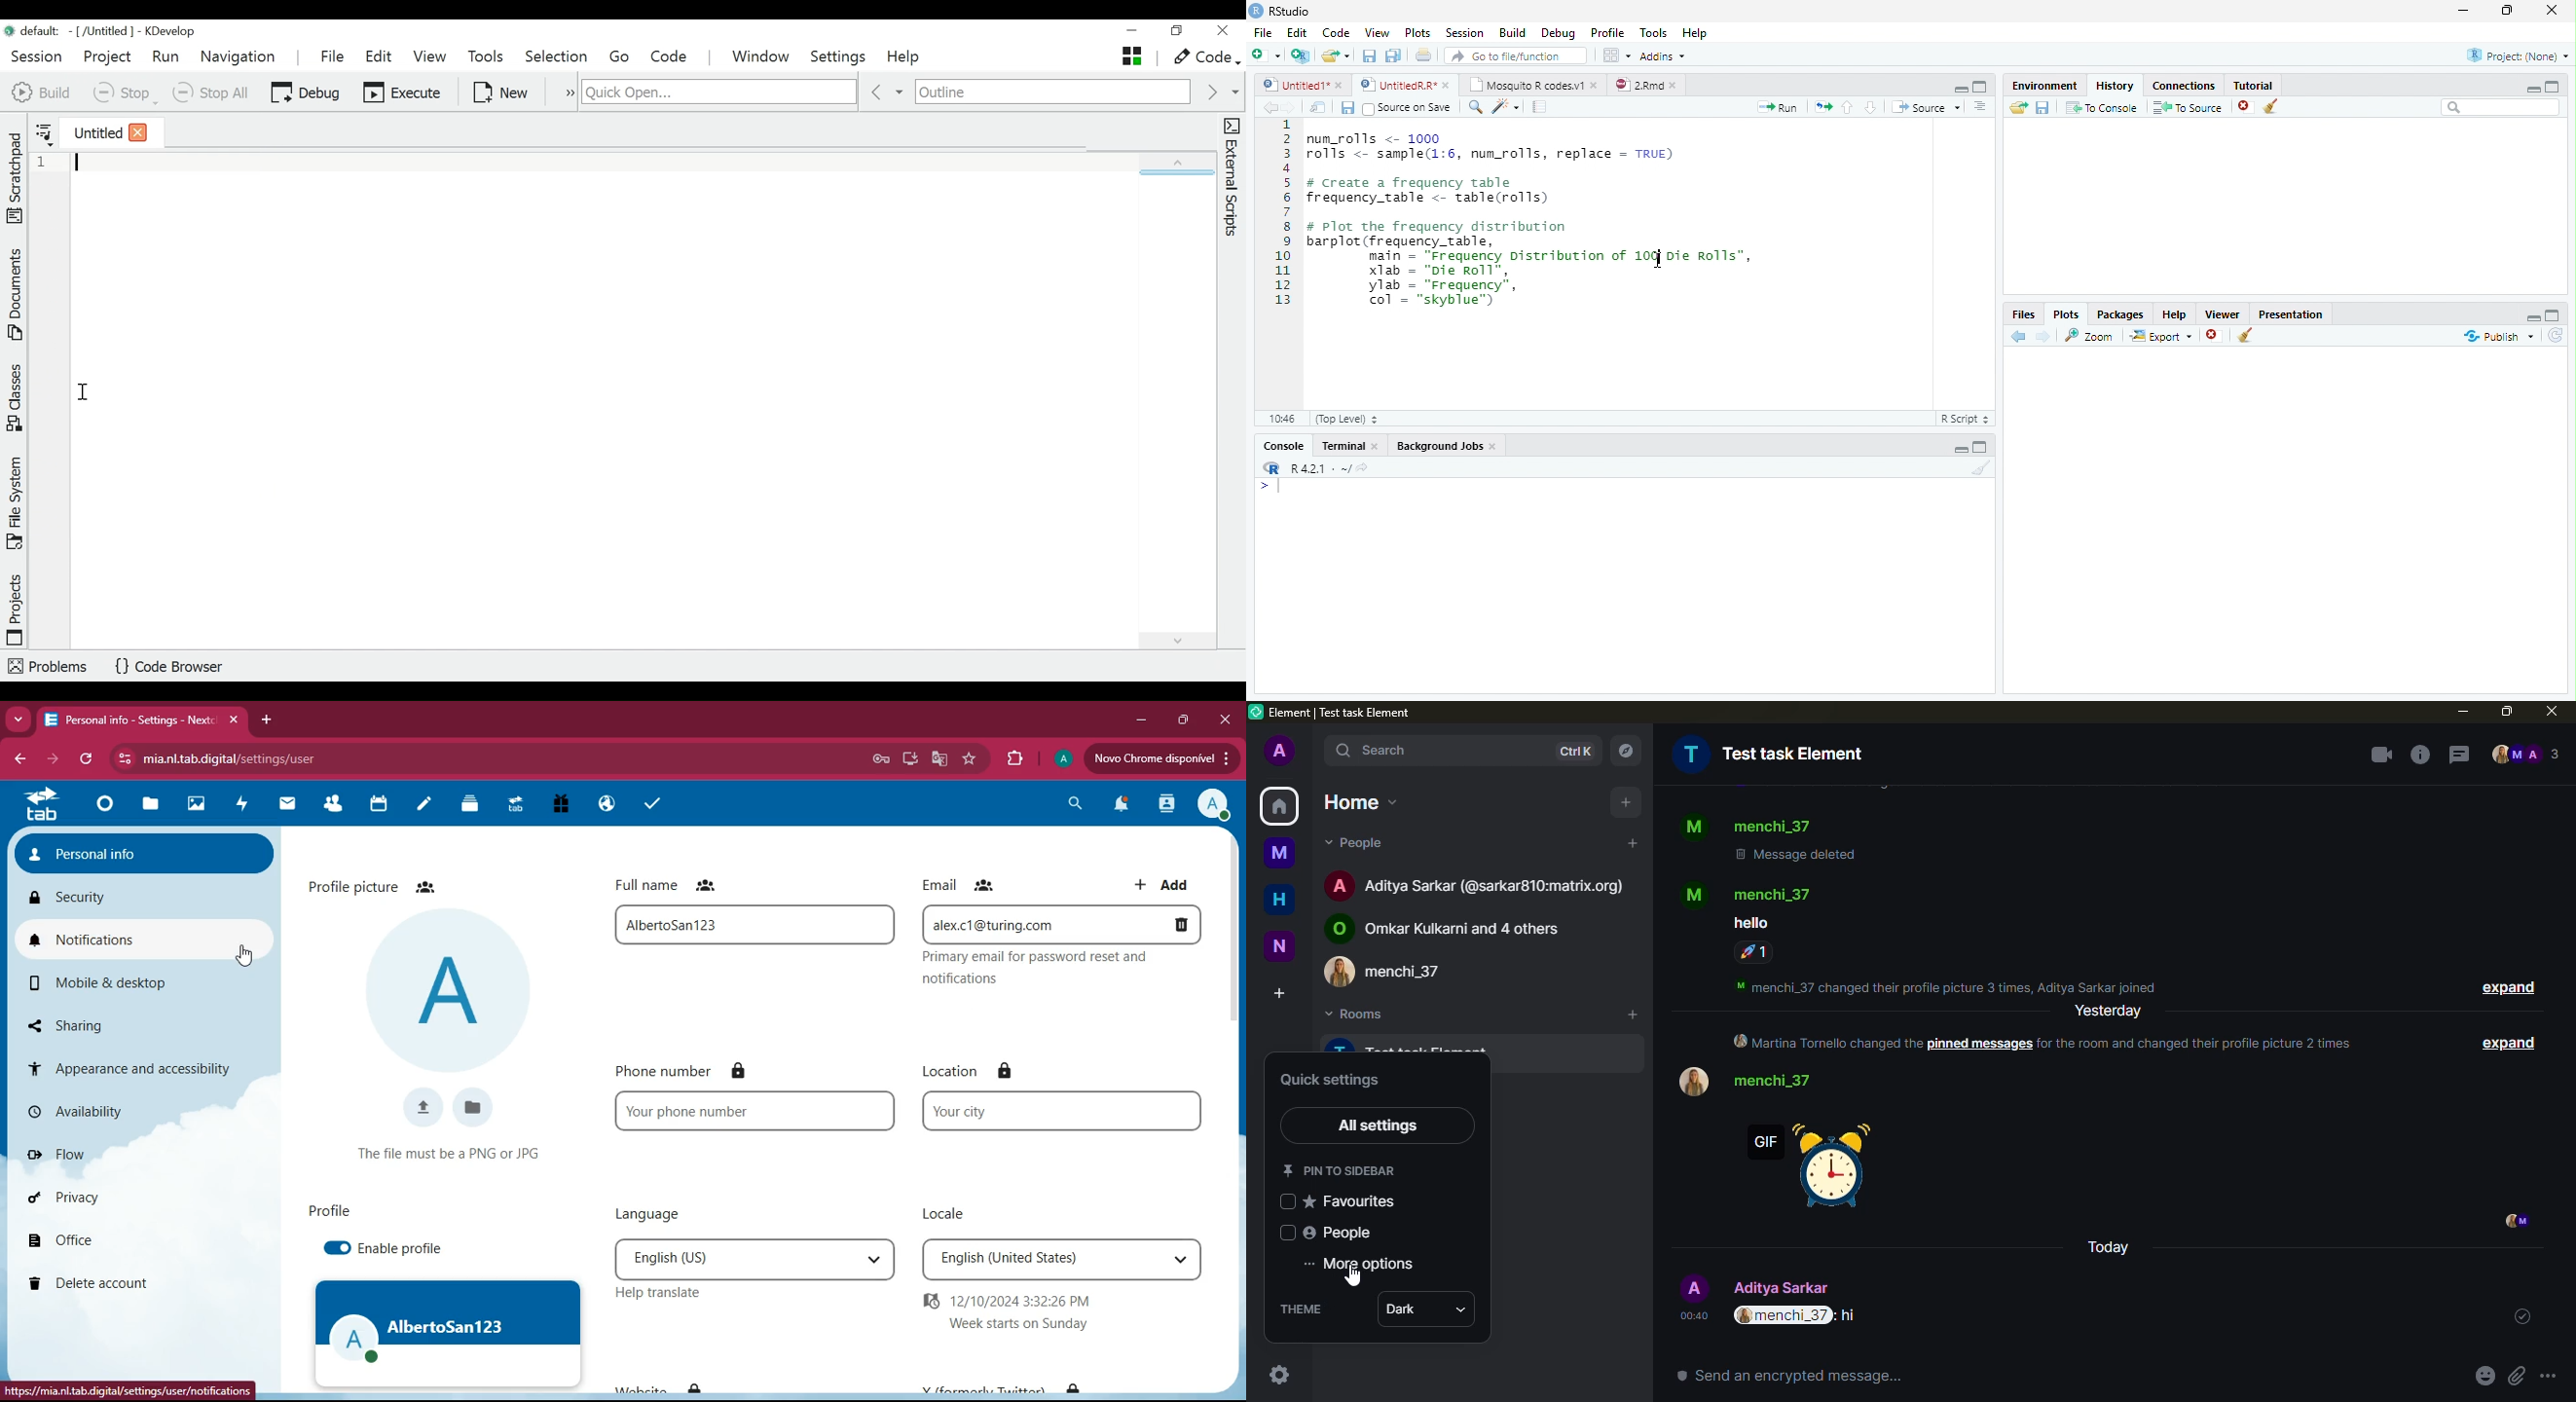 This screenshot has width=2576, height=1428. Describe the element at coordinates (1373, 751) in the screenshot. I see `search` at that location.